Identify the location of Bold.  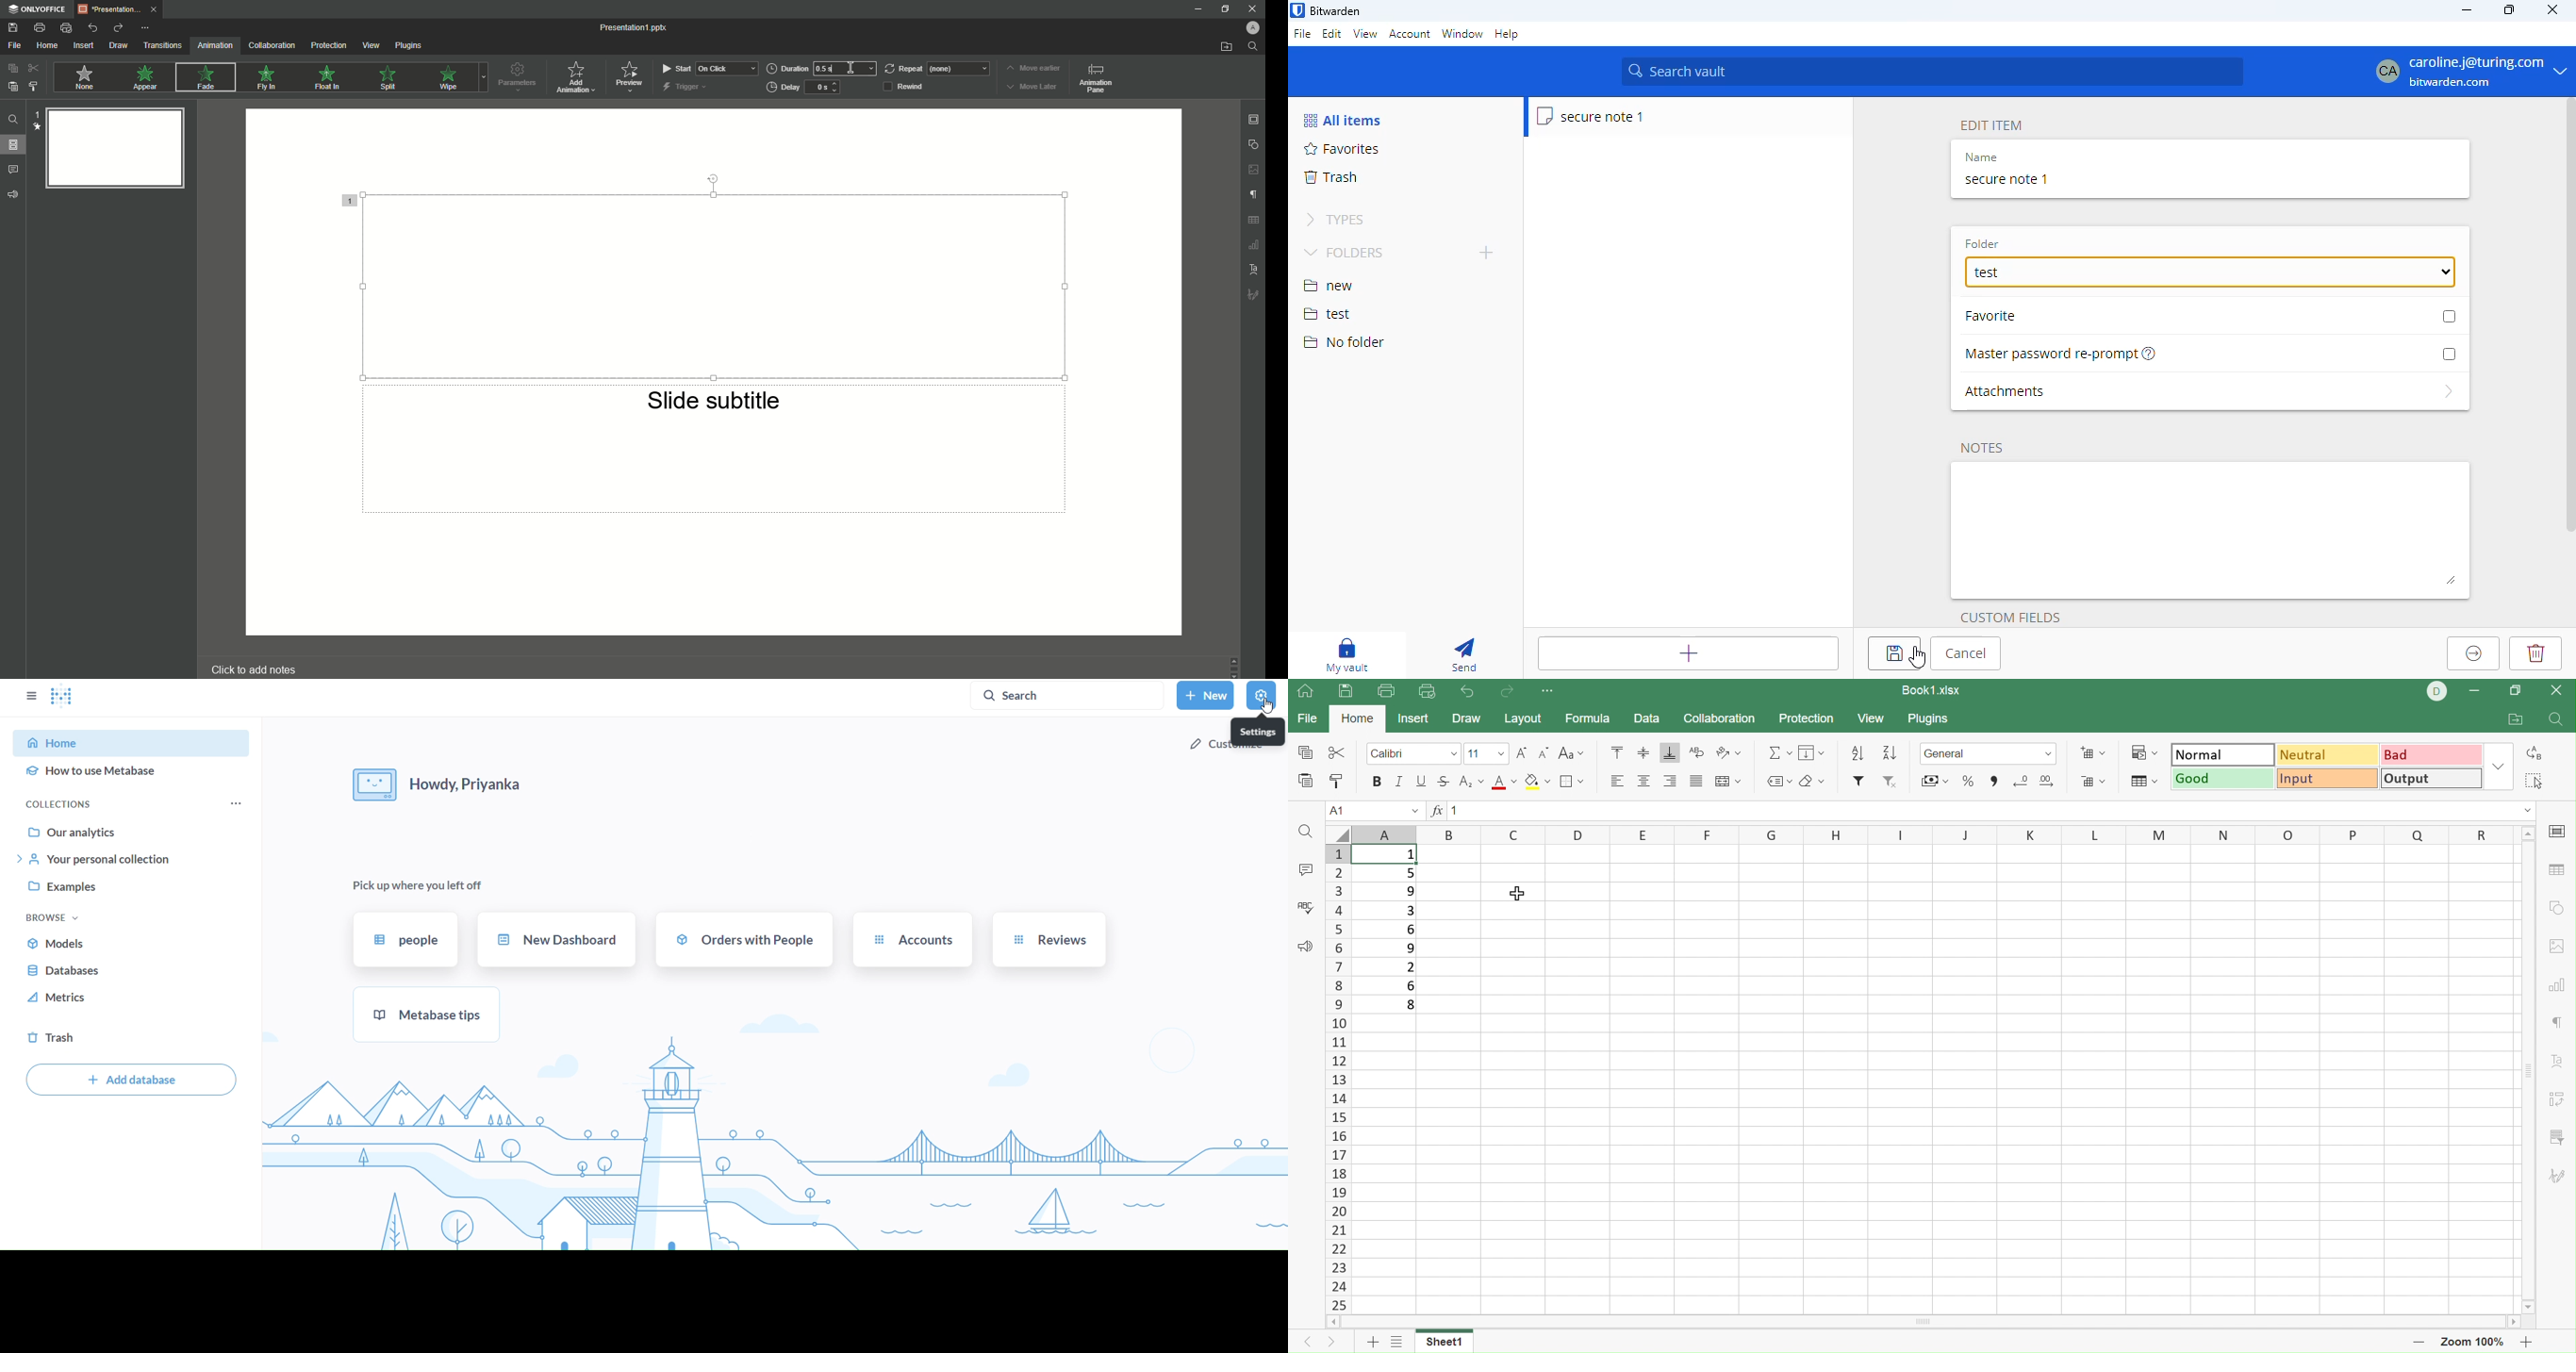
(1375, 781).